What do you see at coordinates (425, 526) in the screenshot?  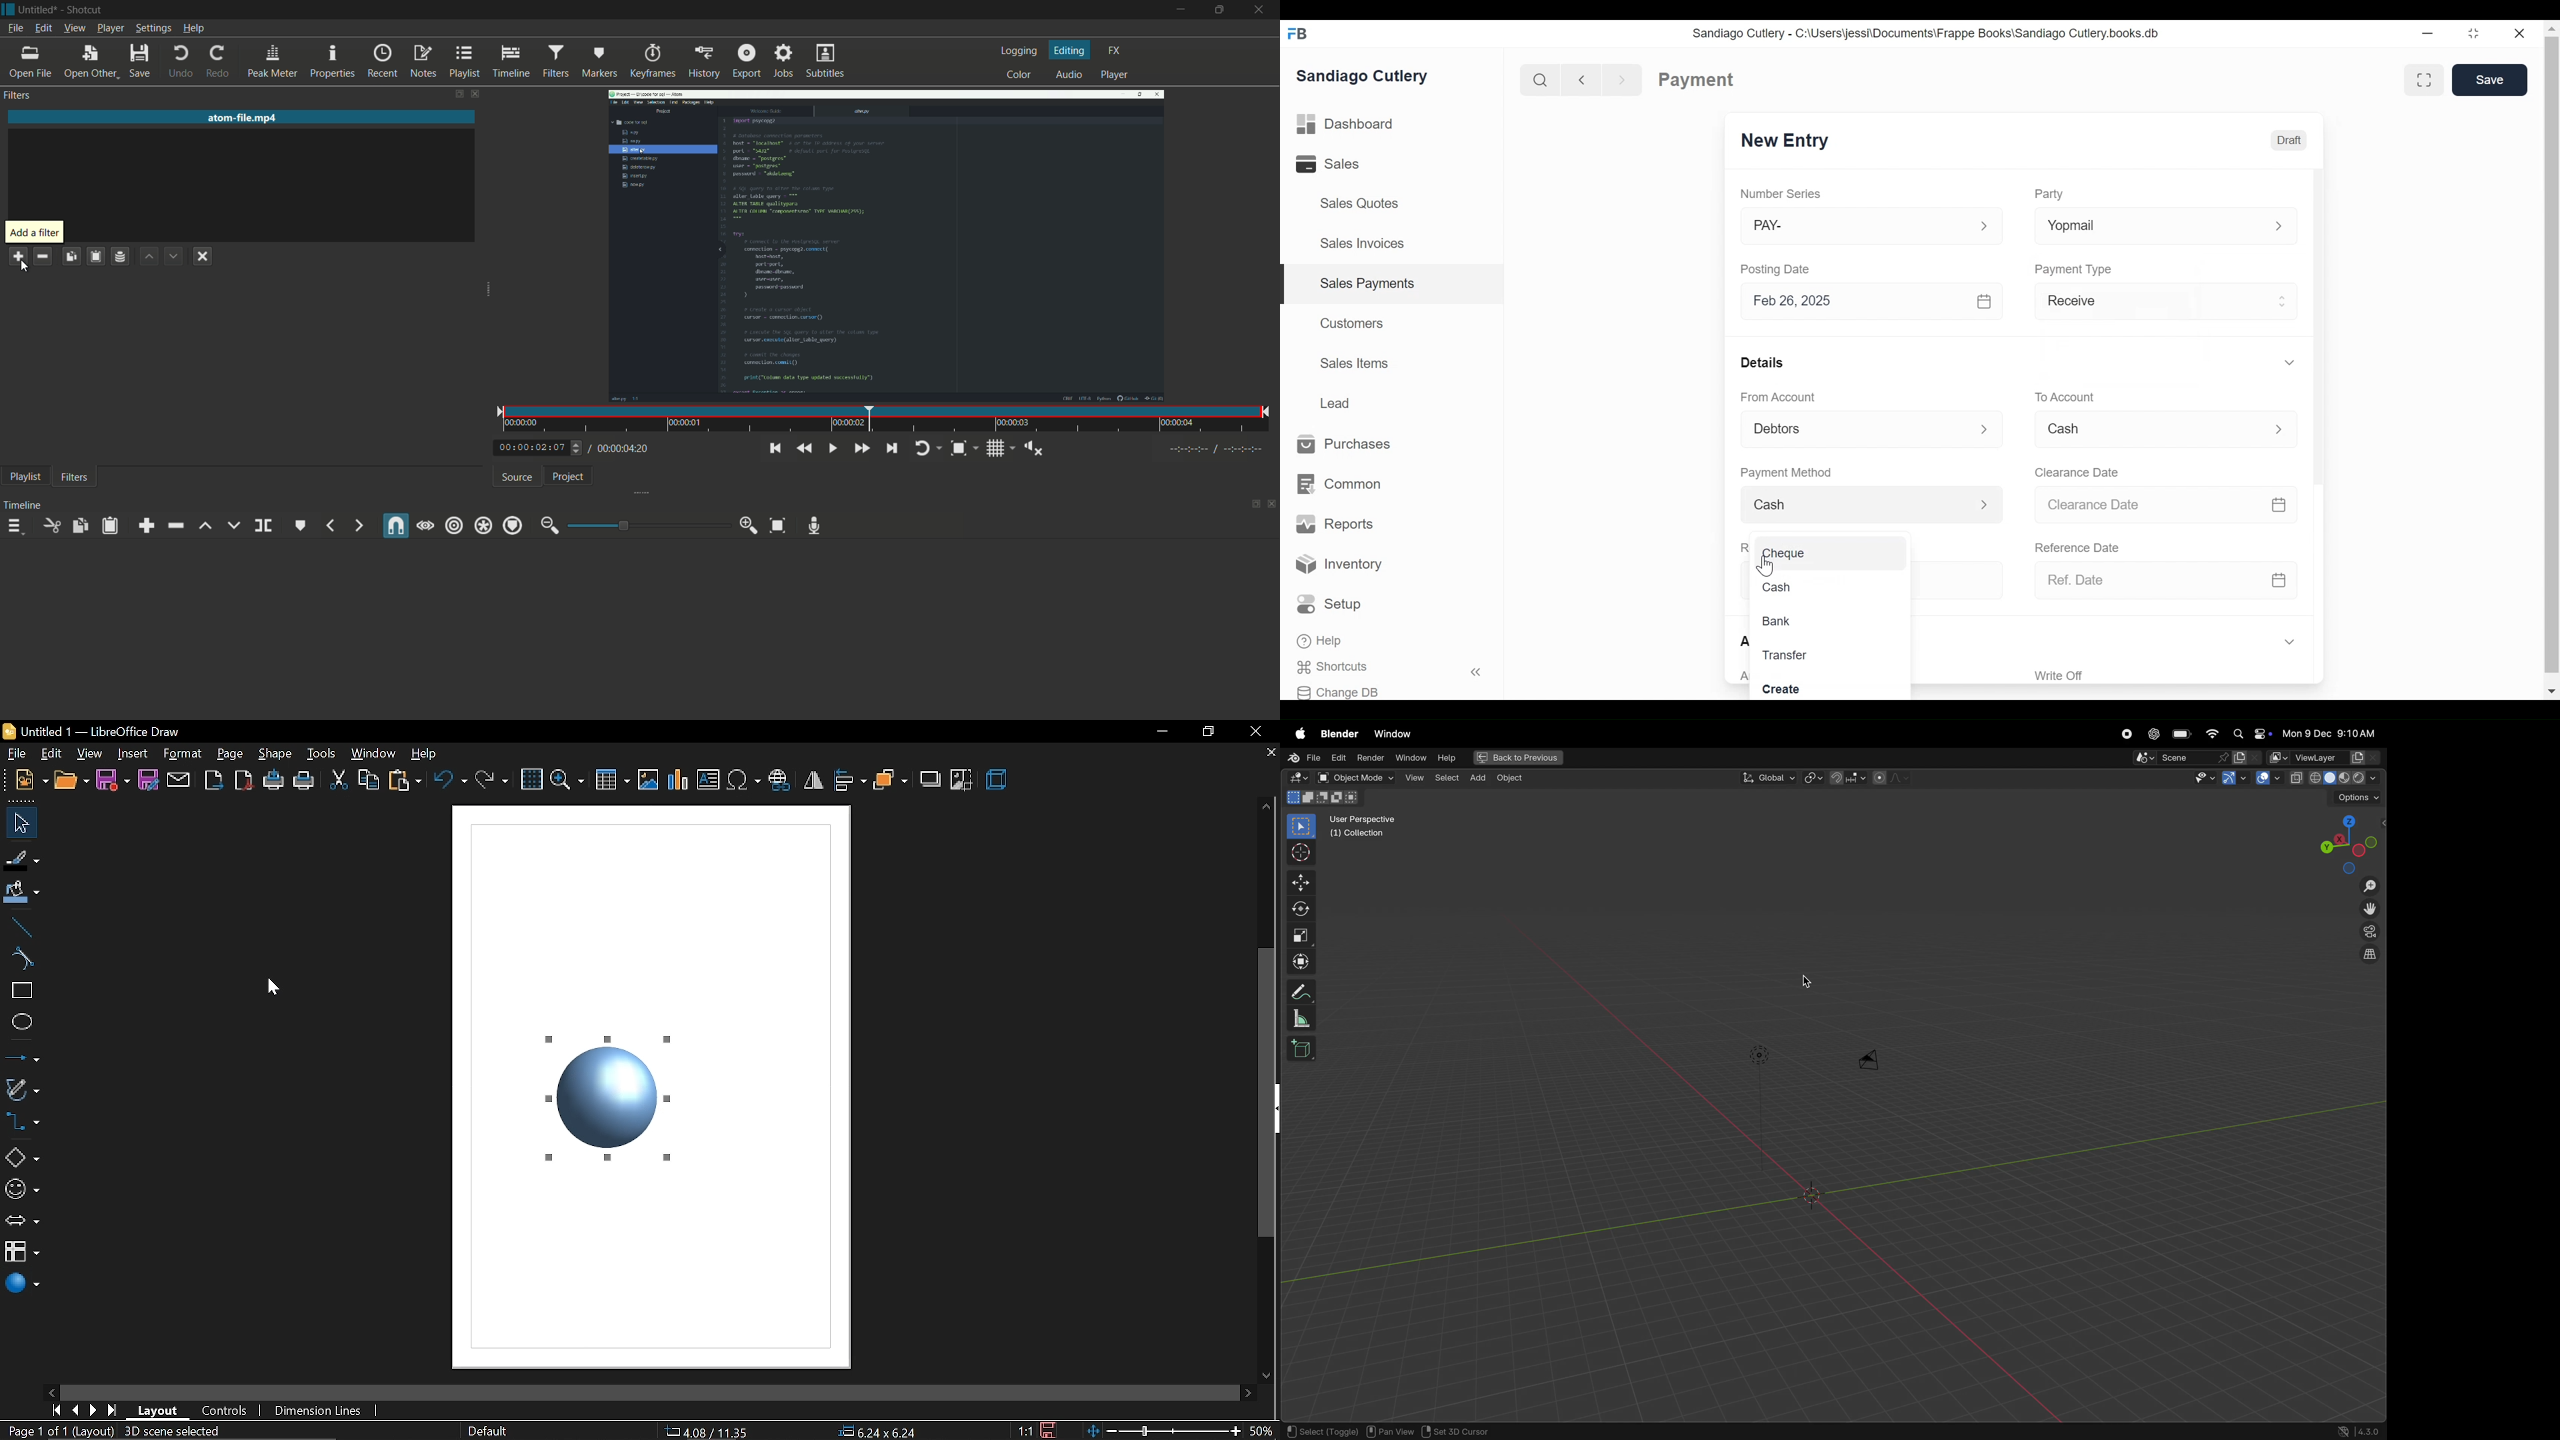 I see `scrub while dragging` at bounding box center [425, 526].